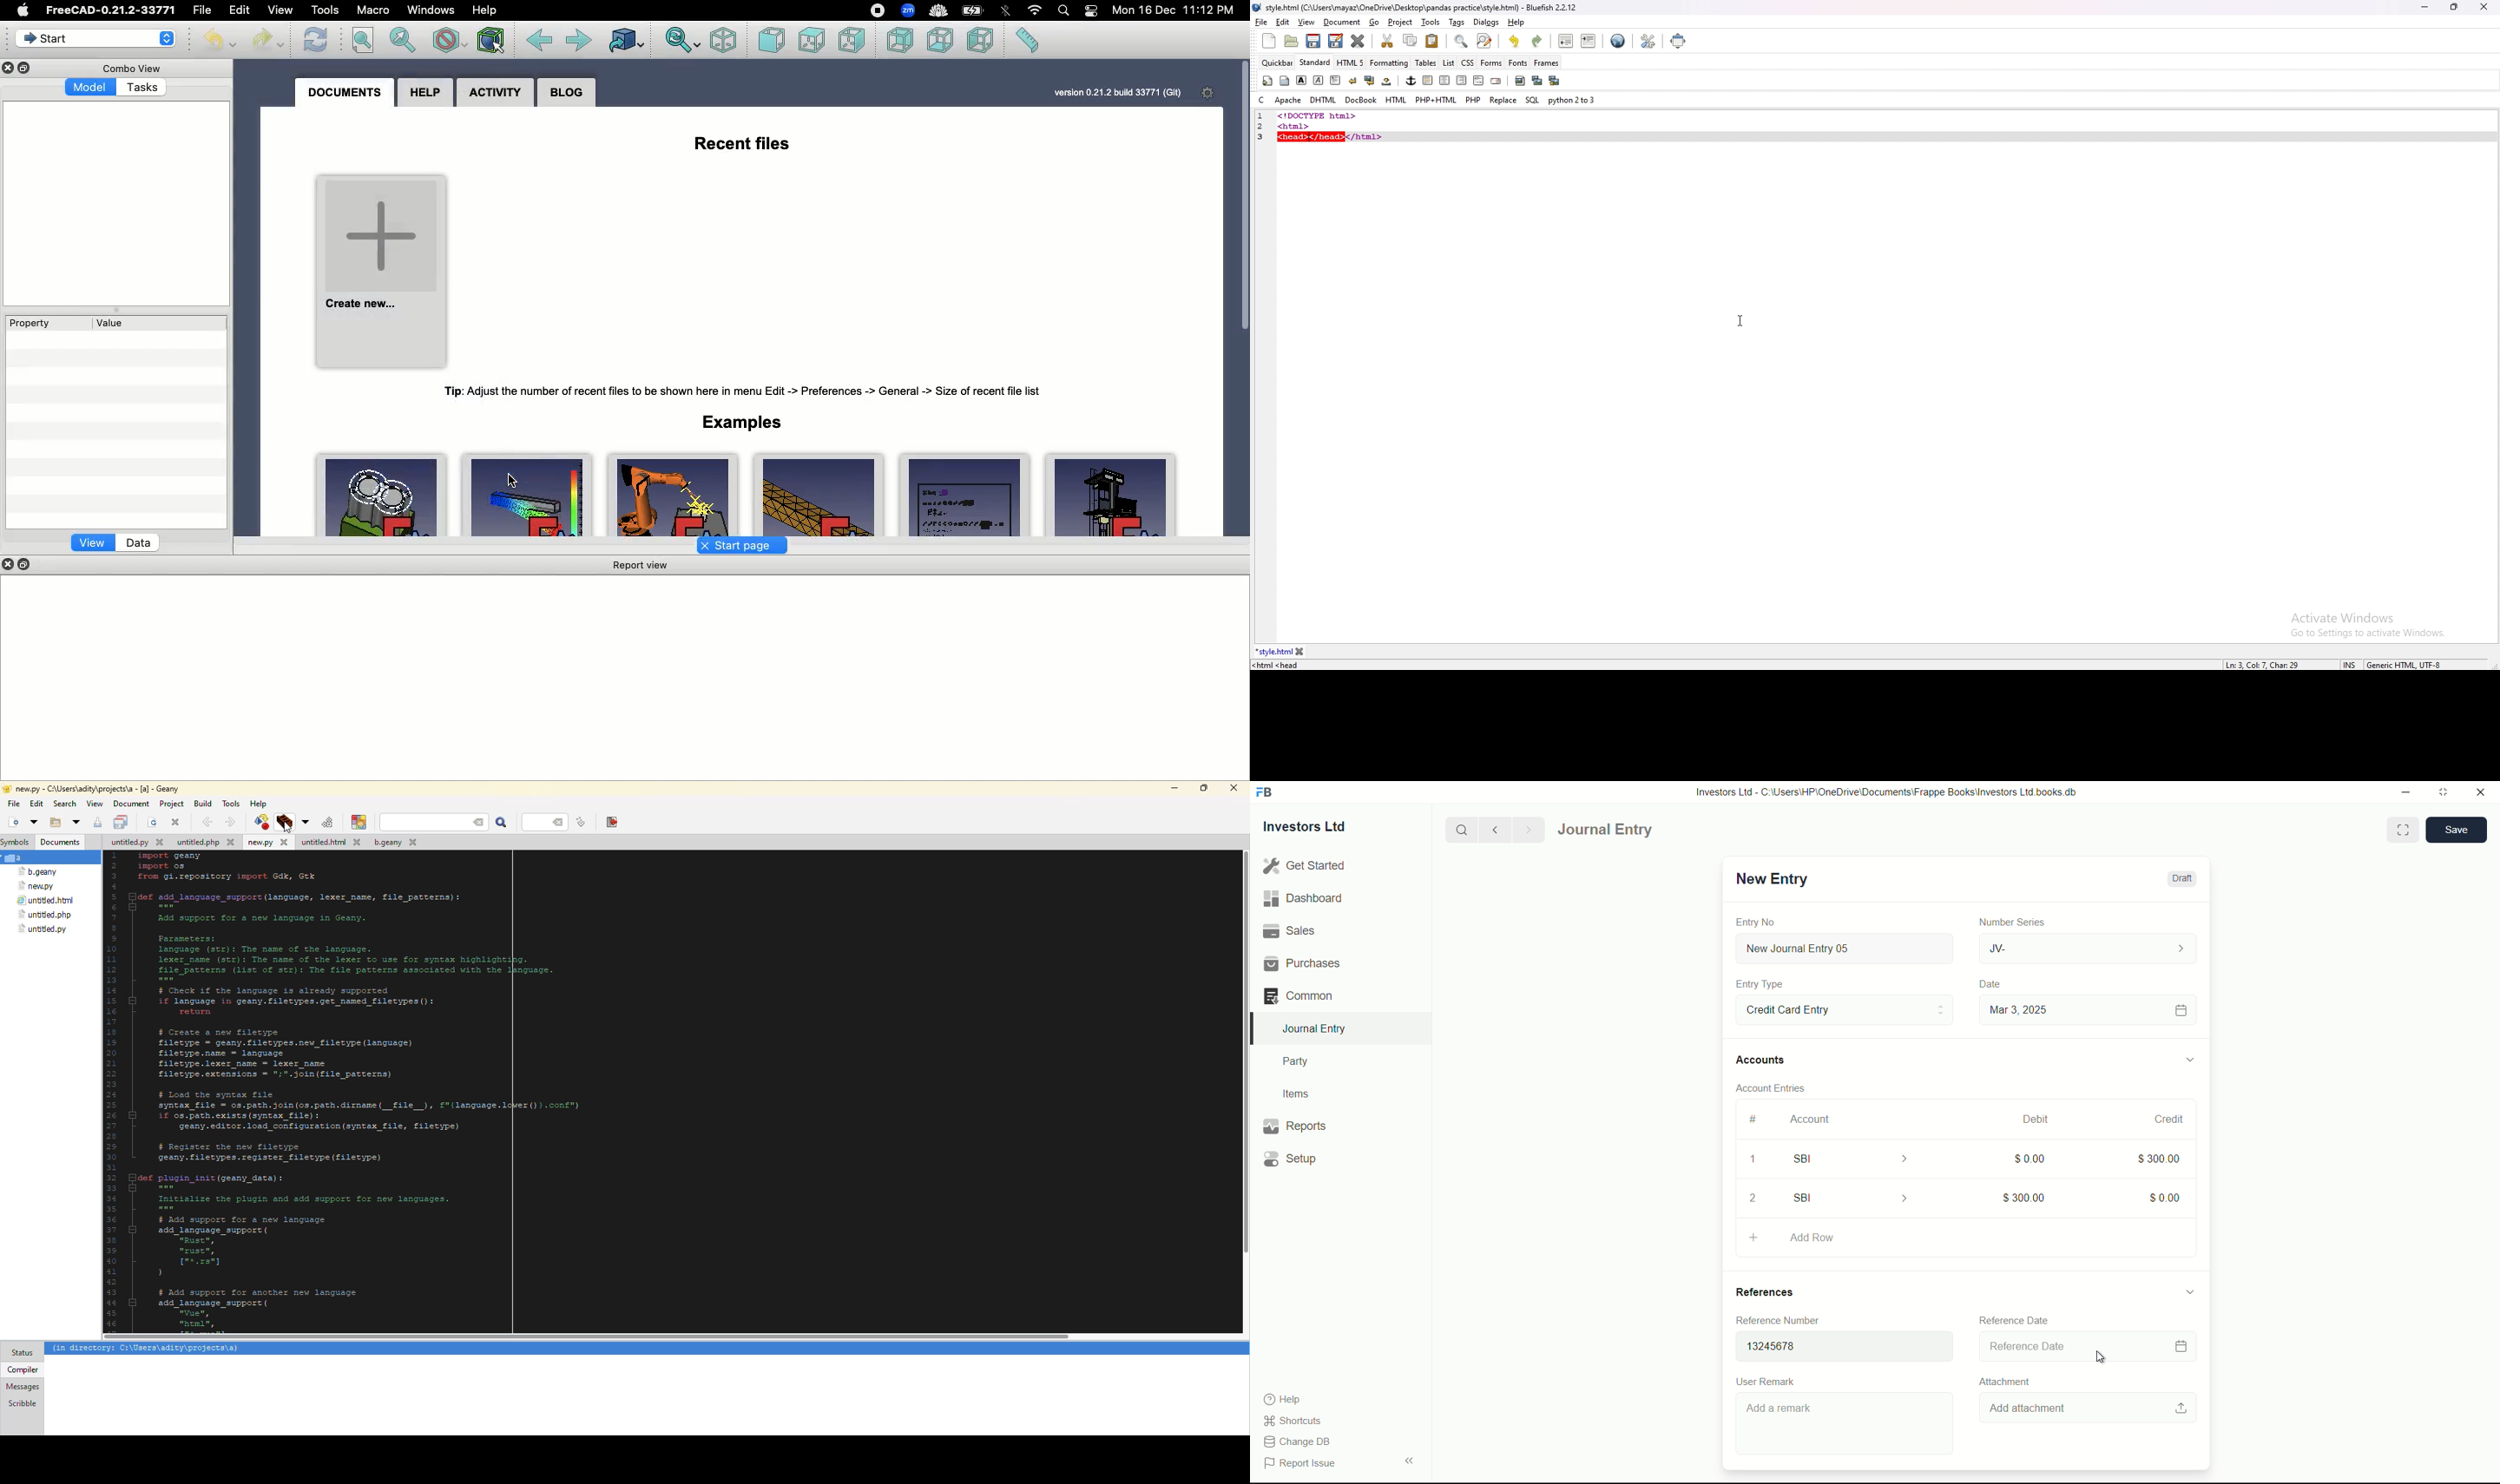 The image size is (2520, 1484). I want to click on EngineBlock.FCStd Werner Mayer 78Kb, so click(383, 493).